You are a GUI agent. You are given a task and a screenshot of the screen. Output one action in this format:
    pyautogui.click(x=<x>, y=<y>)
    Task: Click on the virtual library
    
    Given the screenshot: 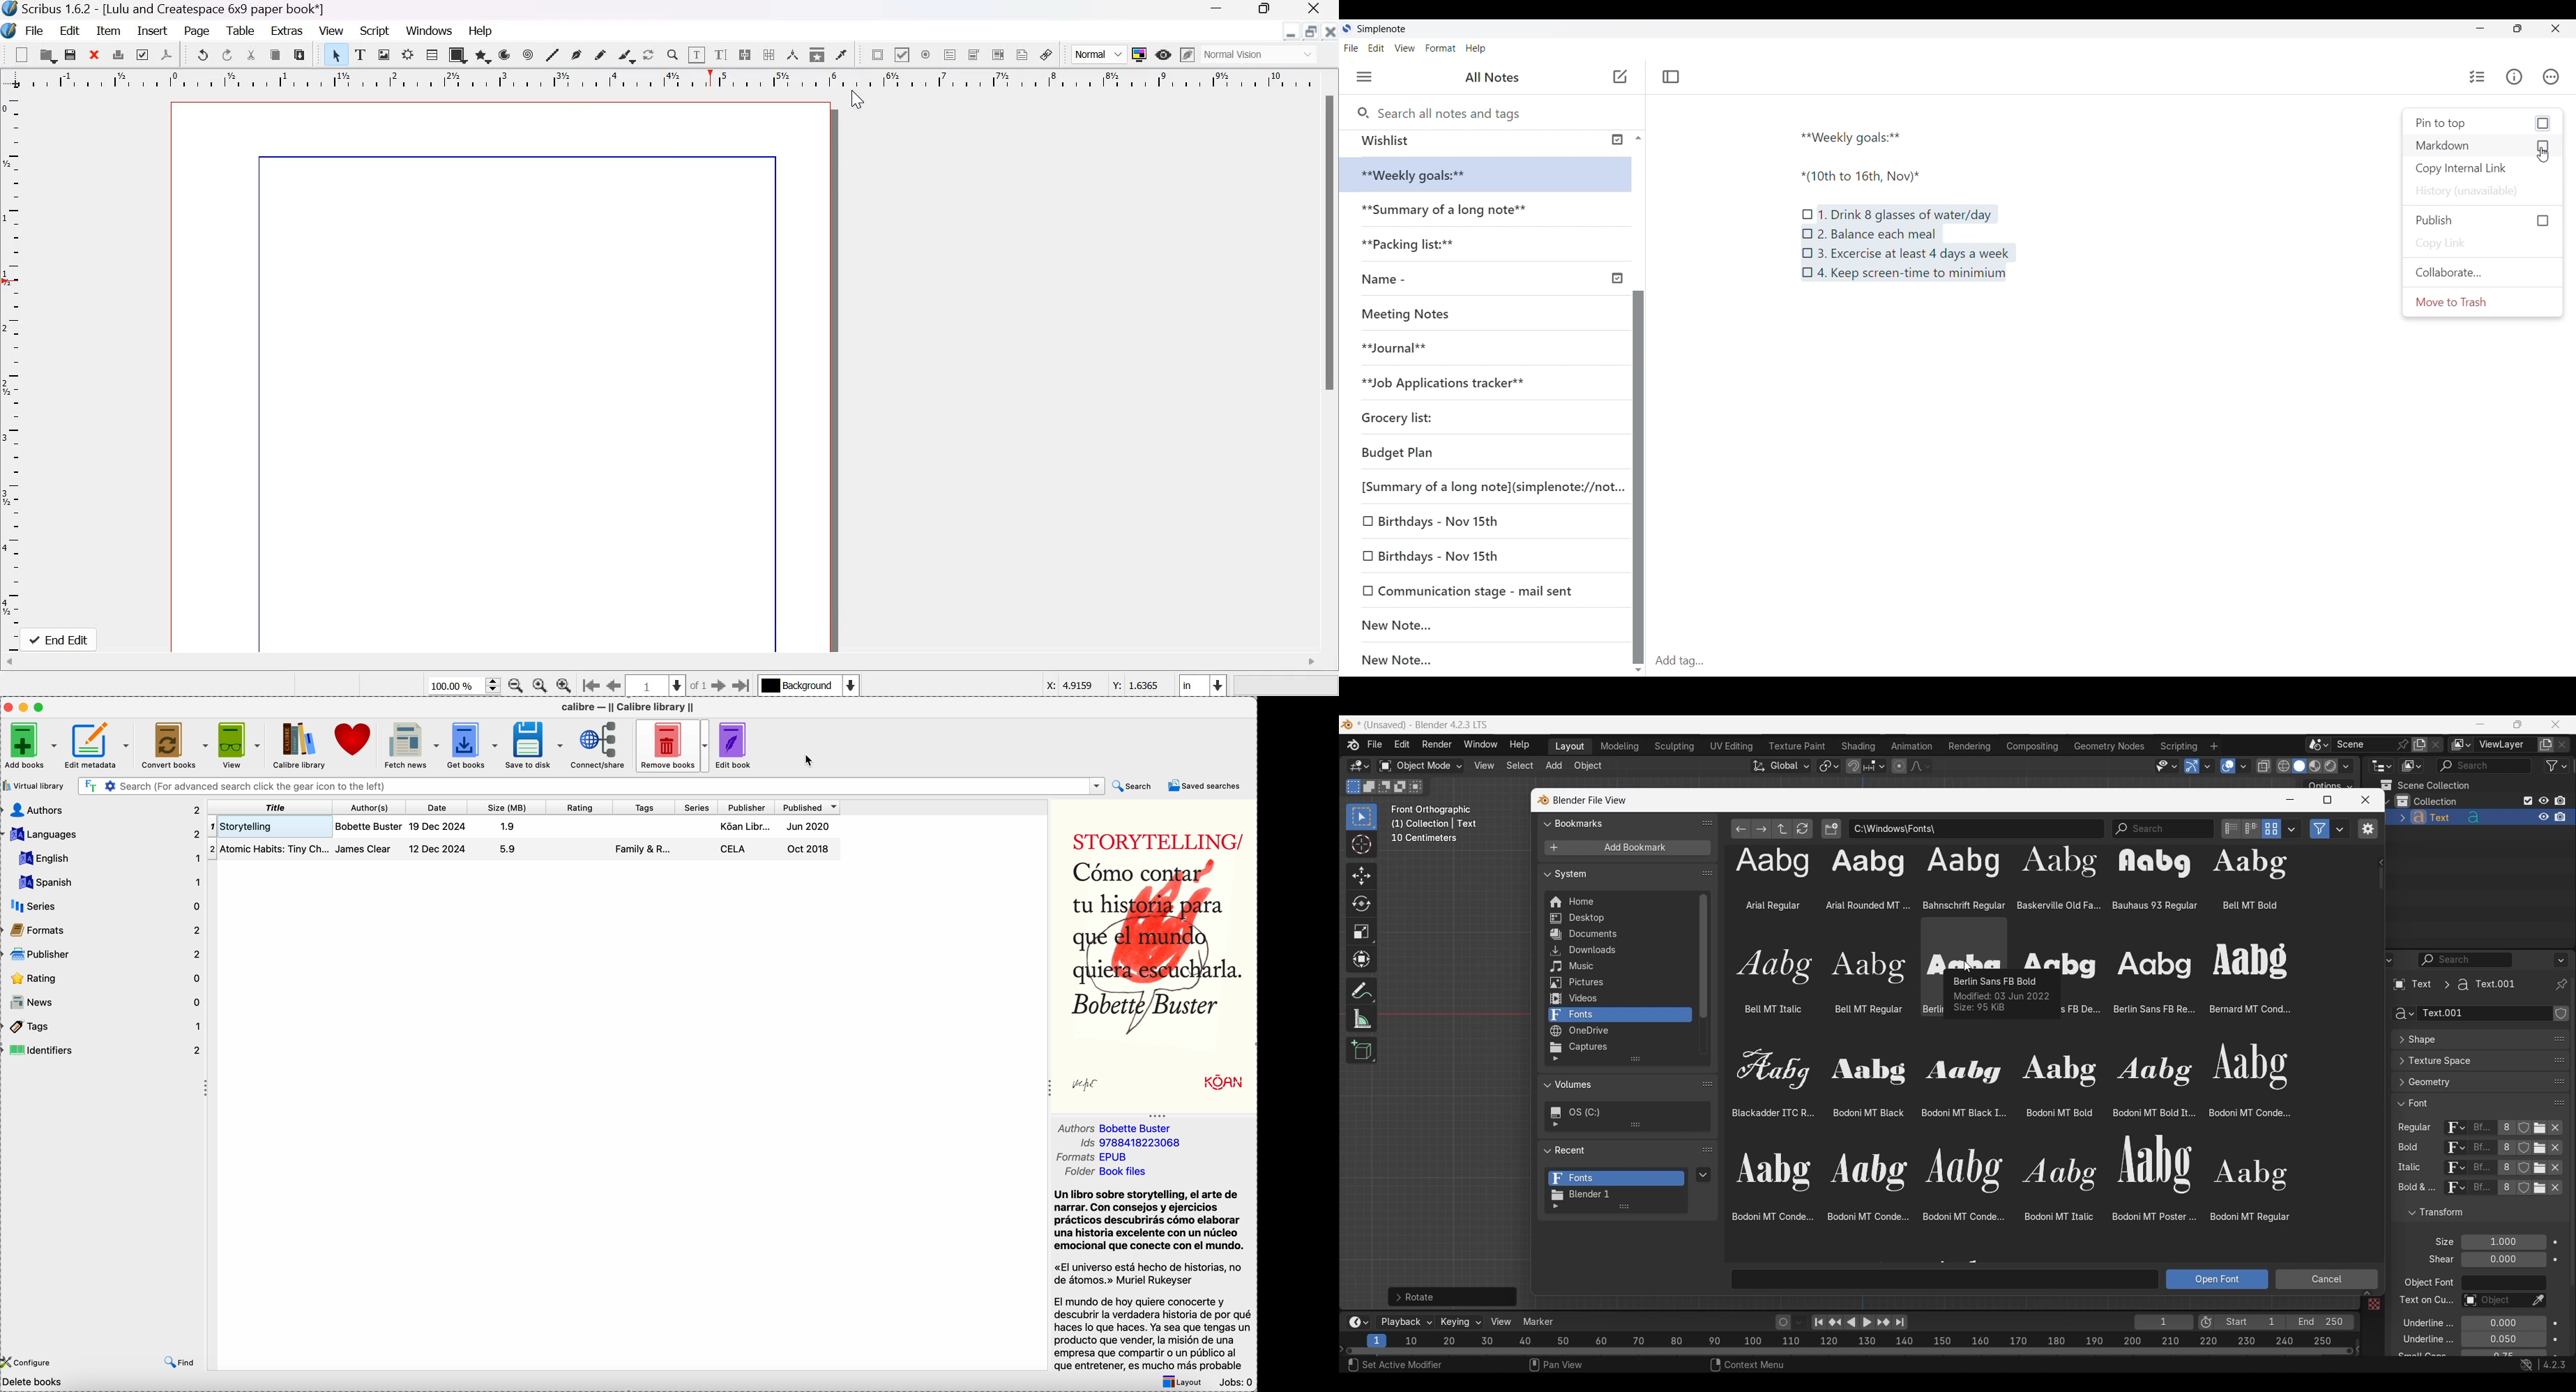 What is the action you would take?
    pyautogui.click(x=34, y=788)
    